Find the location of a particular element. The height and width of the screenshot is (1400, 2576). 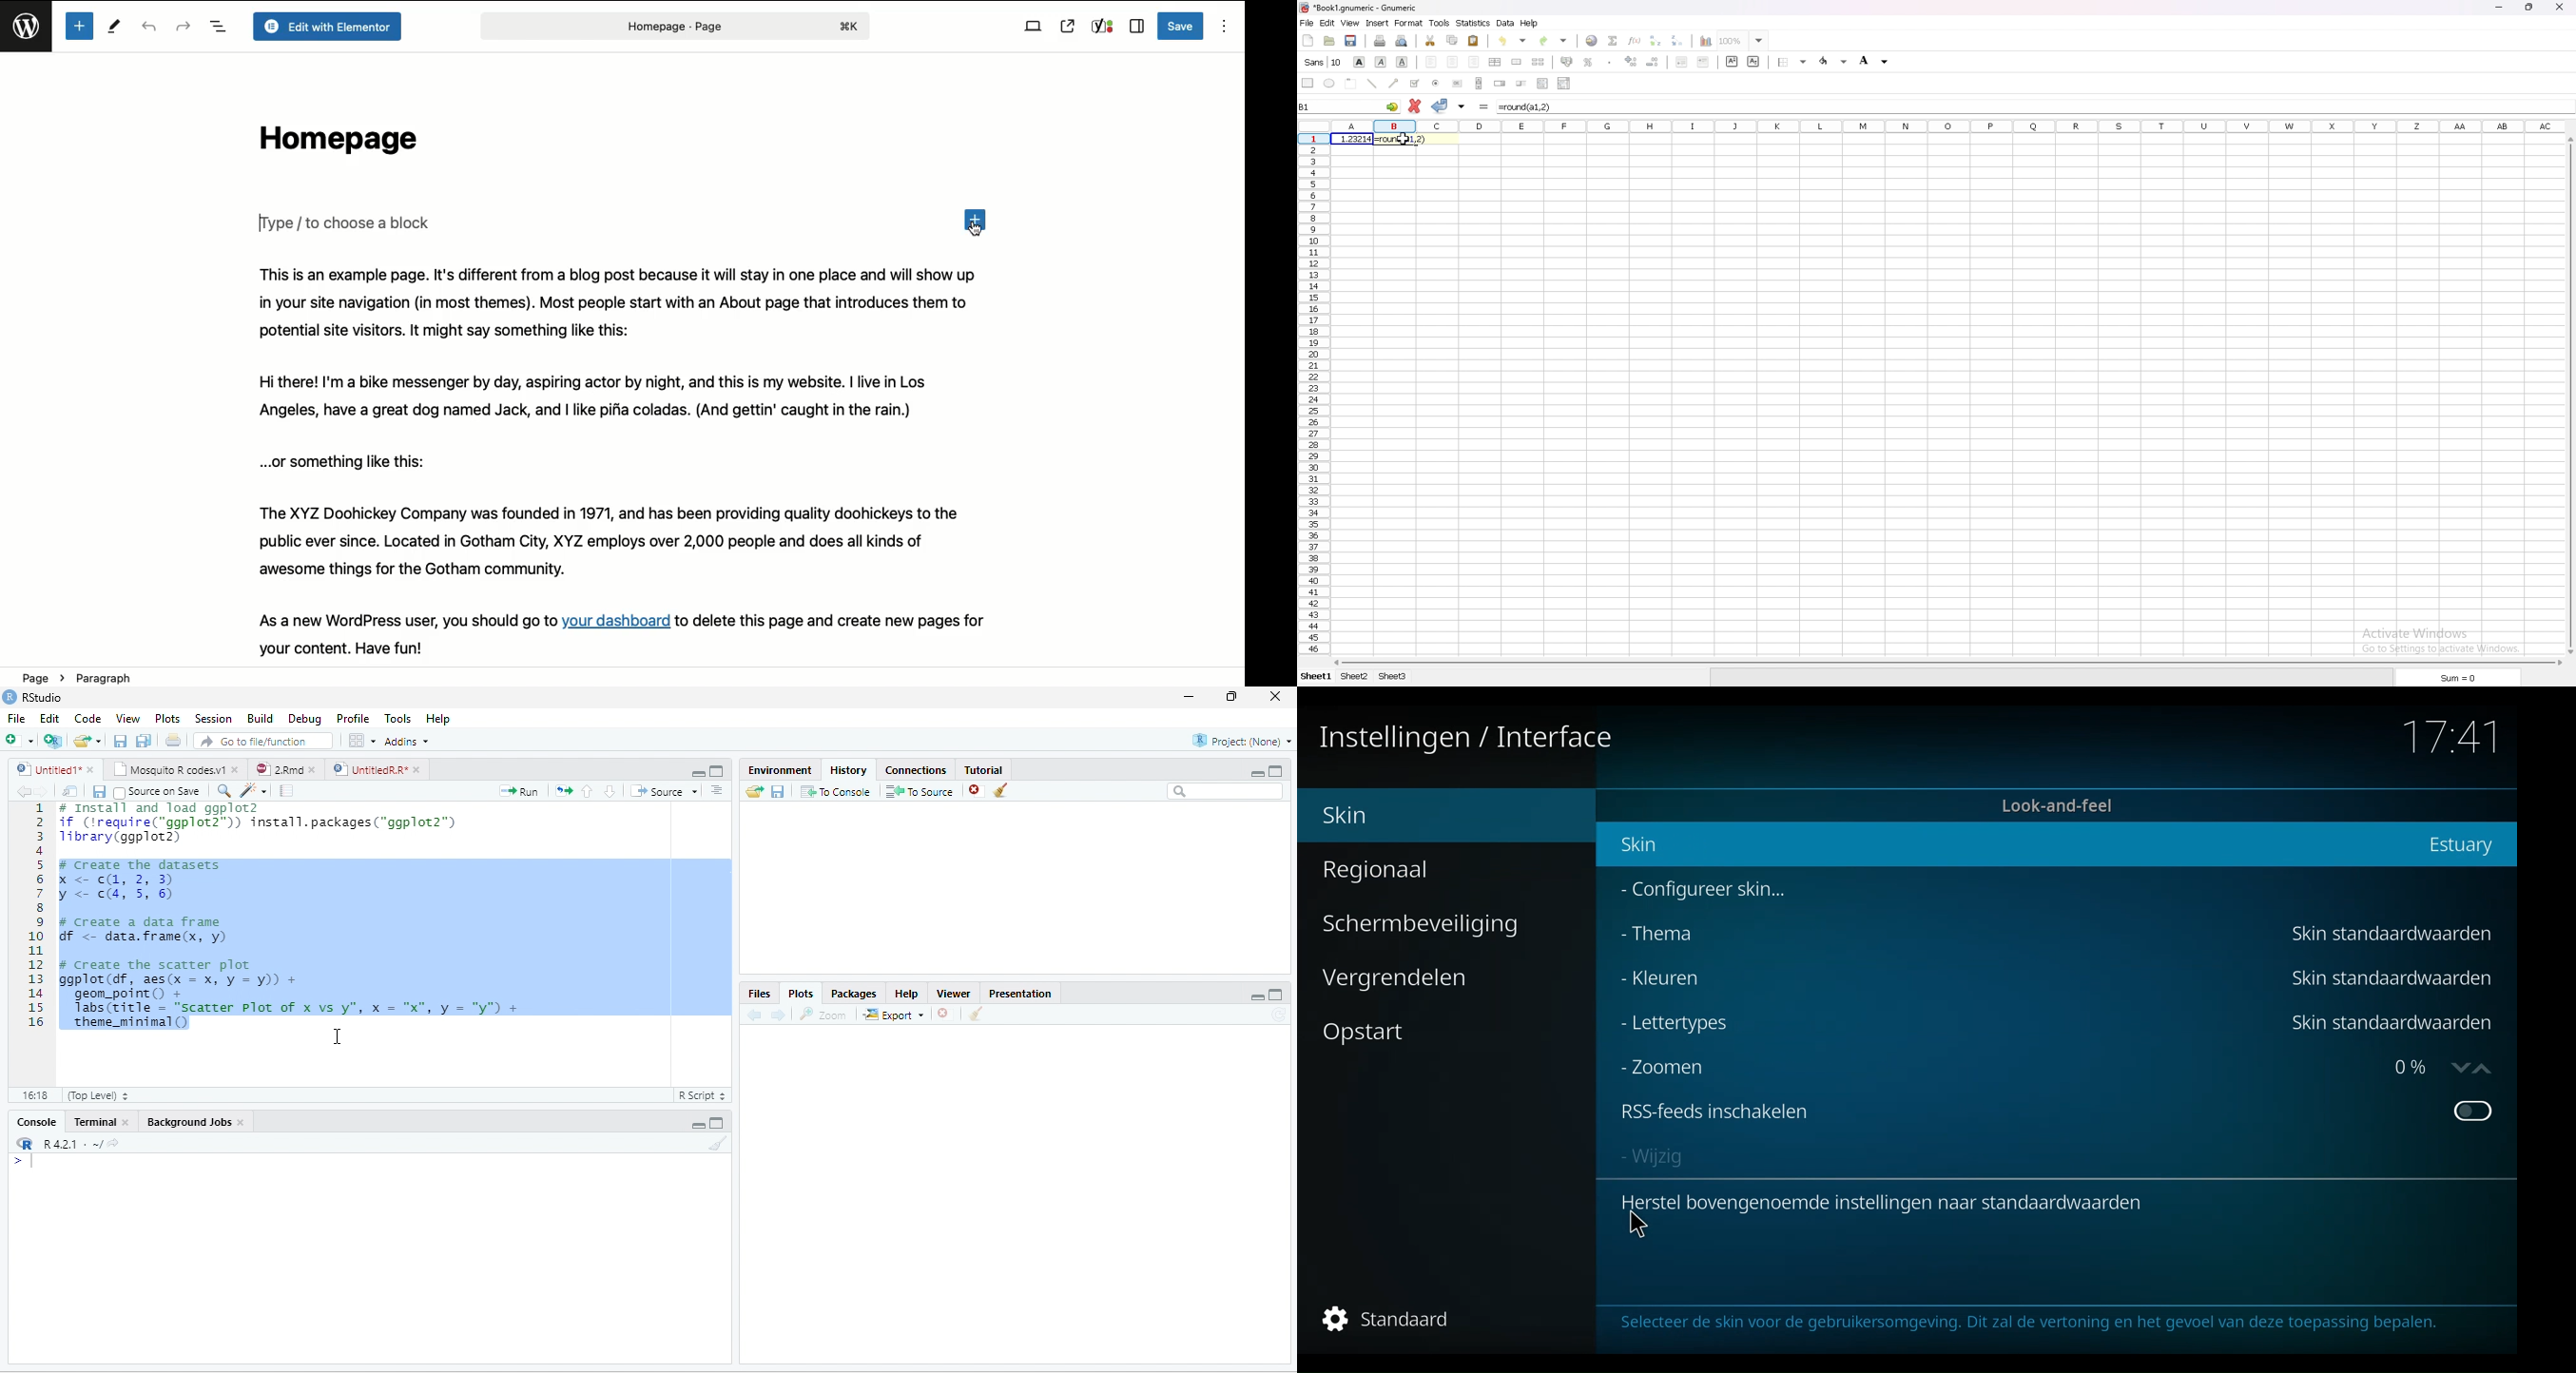

Code is located at coordinates (87, 718).